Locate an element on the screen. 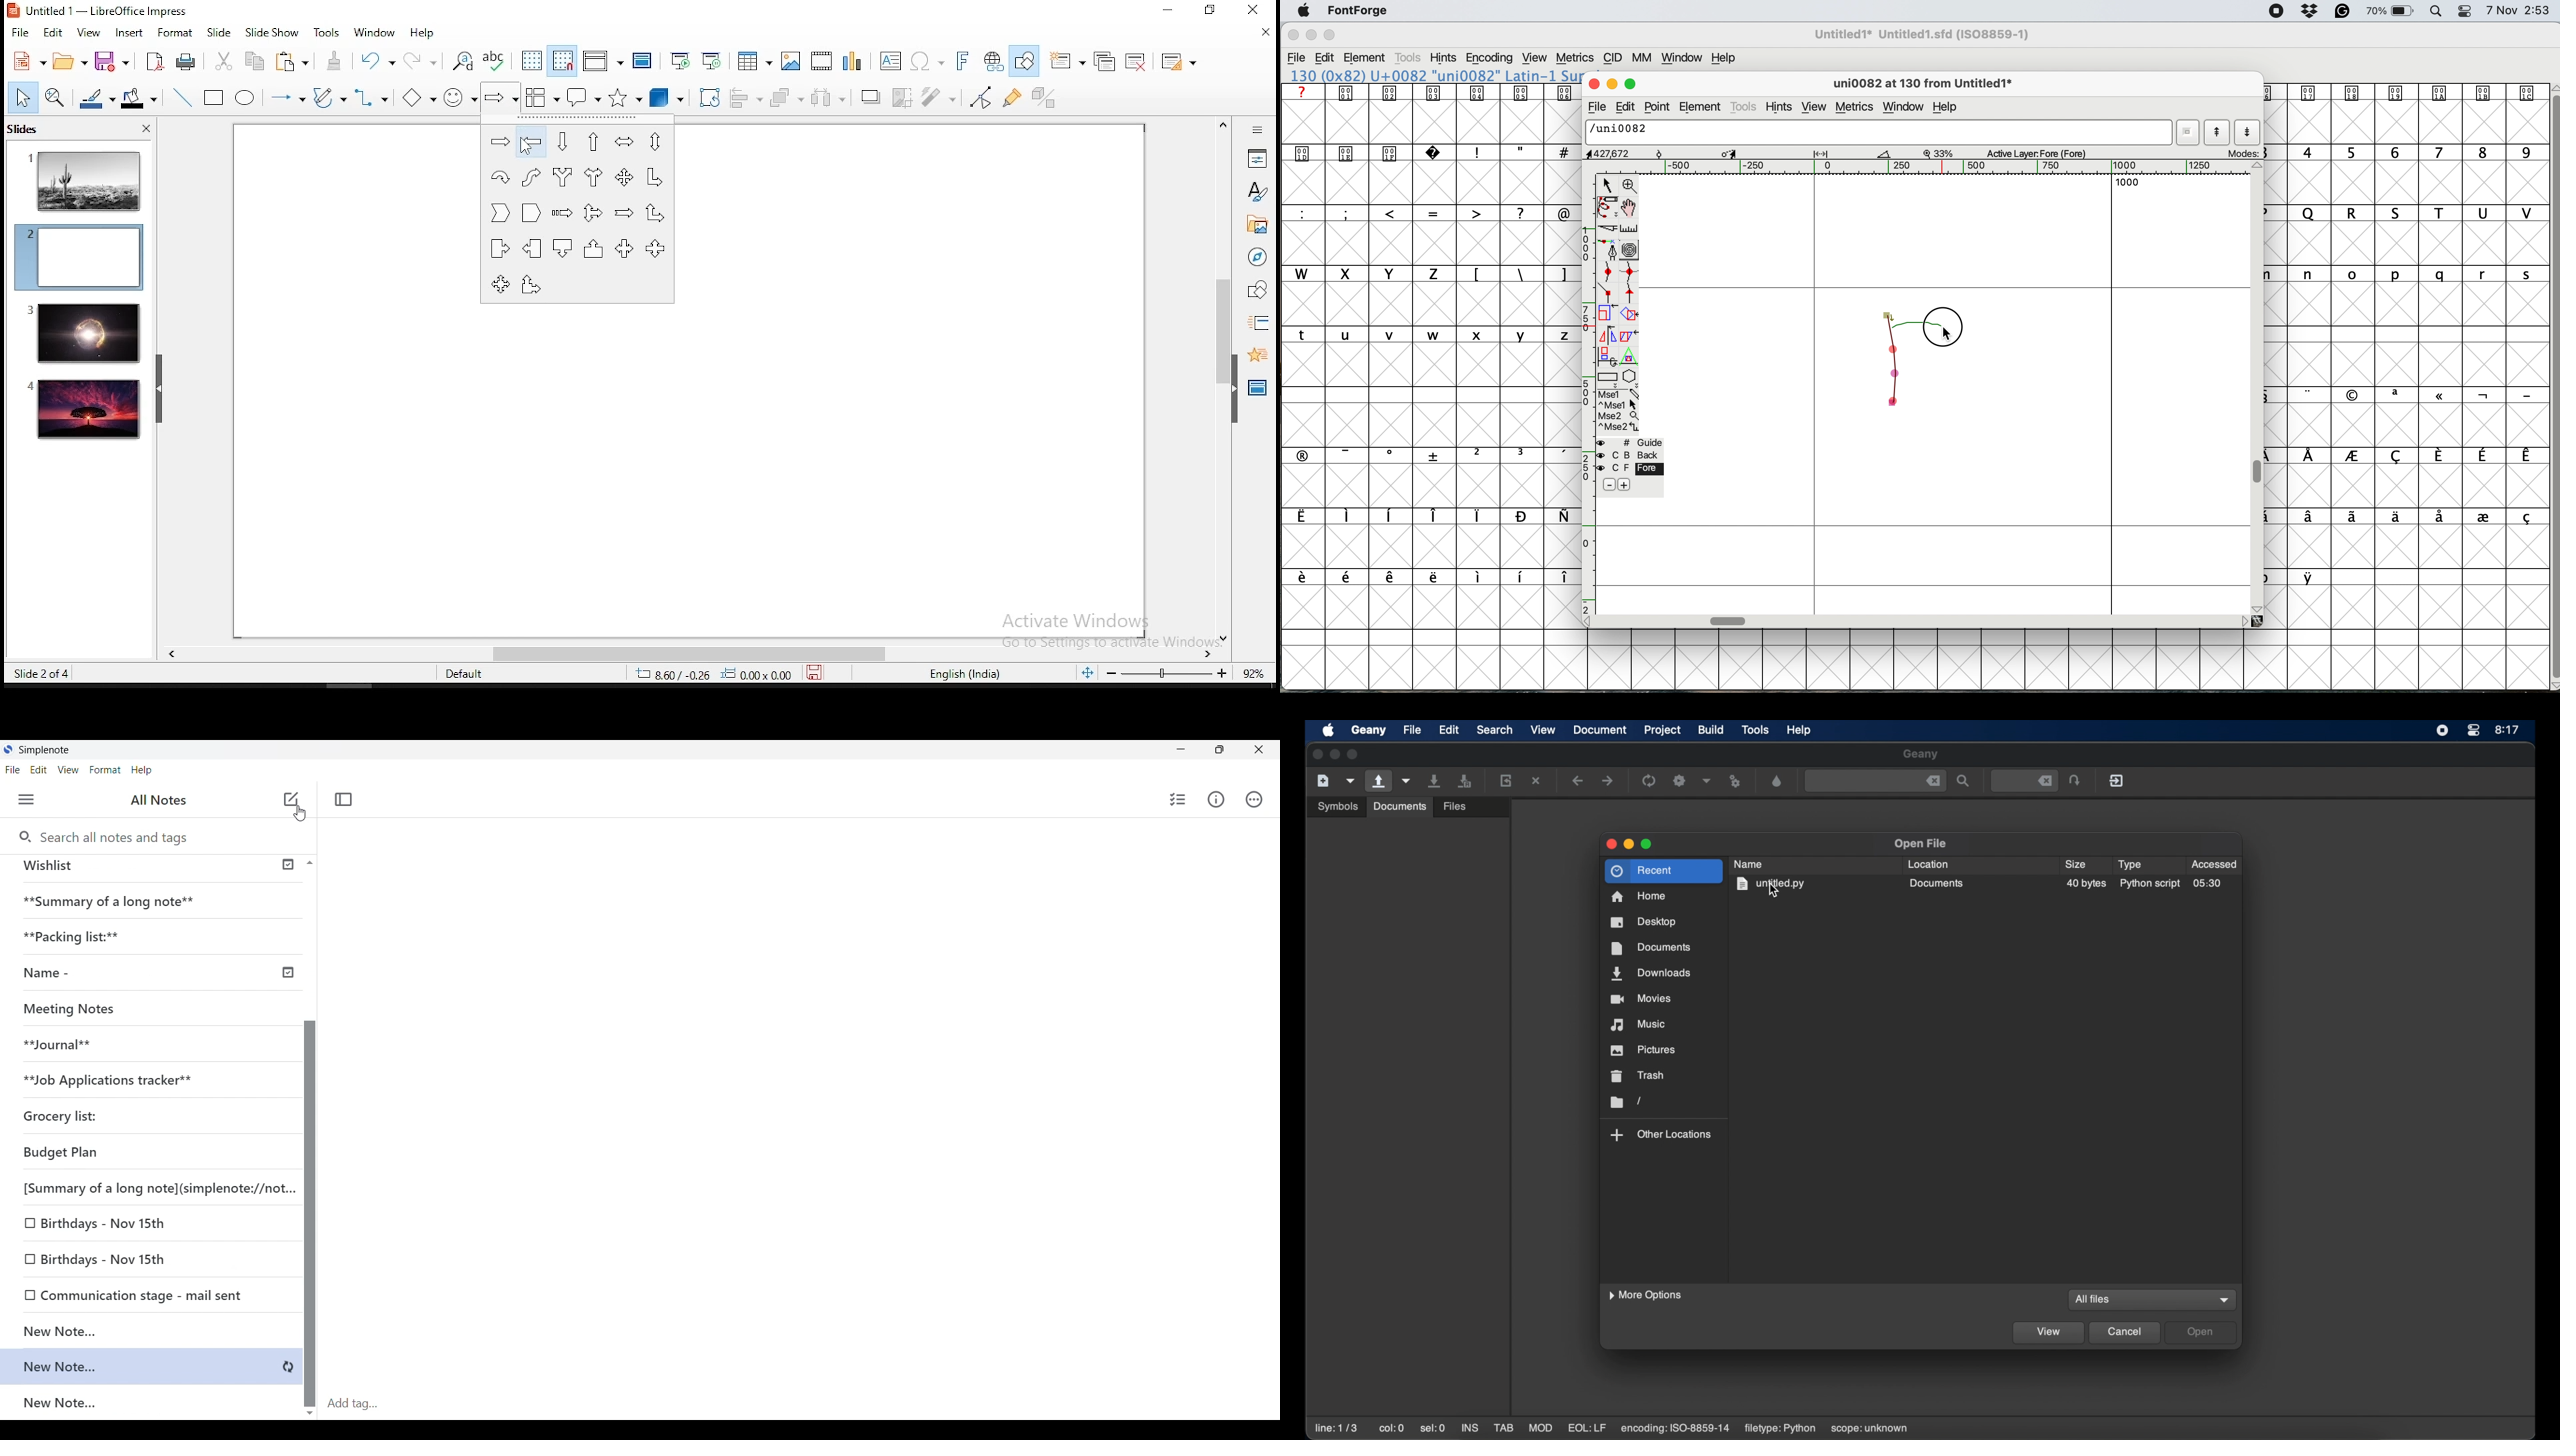 The height and width of the screenshot is (1456, 2576). gallery is located at coordinates (1257, 227).